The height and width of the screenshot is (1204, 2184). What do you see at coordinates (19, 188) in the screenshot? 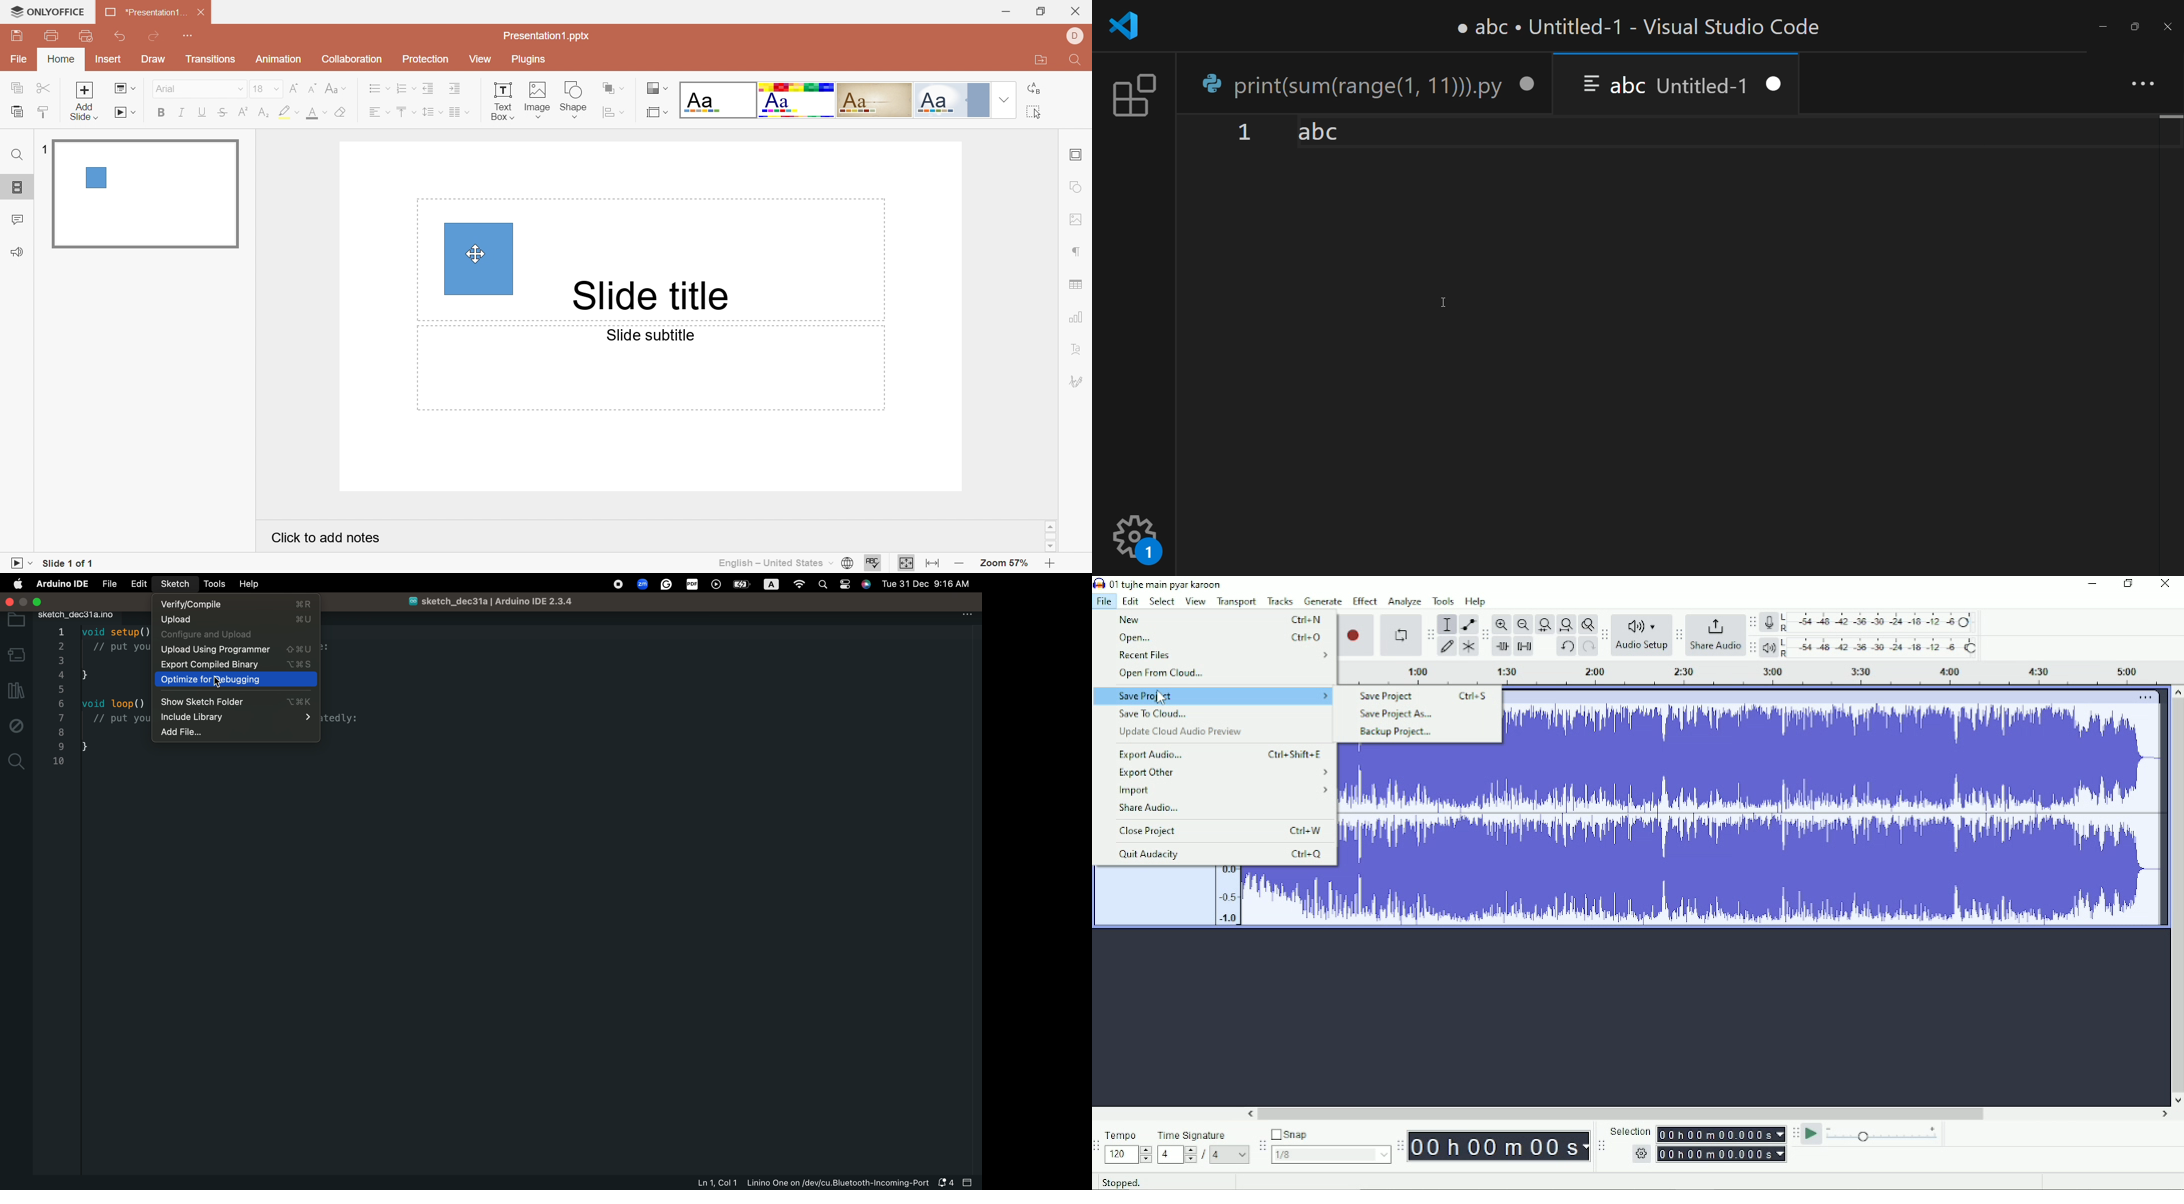
I see `Slides` at bounding box center [19, 188].